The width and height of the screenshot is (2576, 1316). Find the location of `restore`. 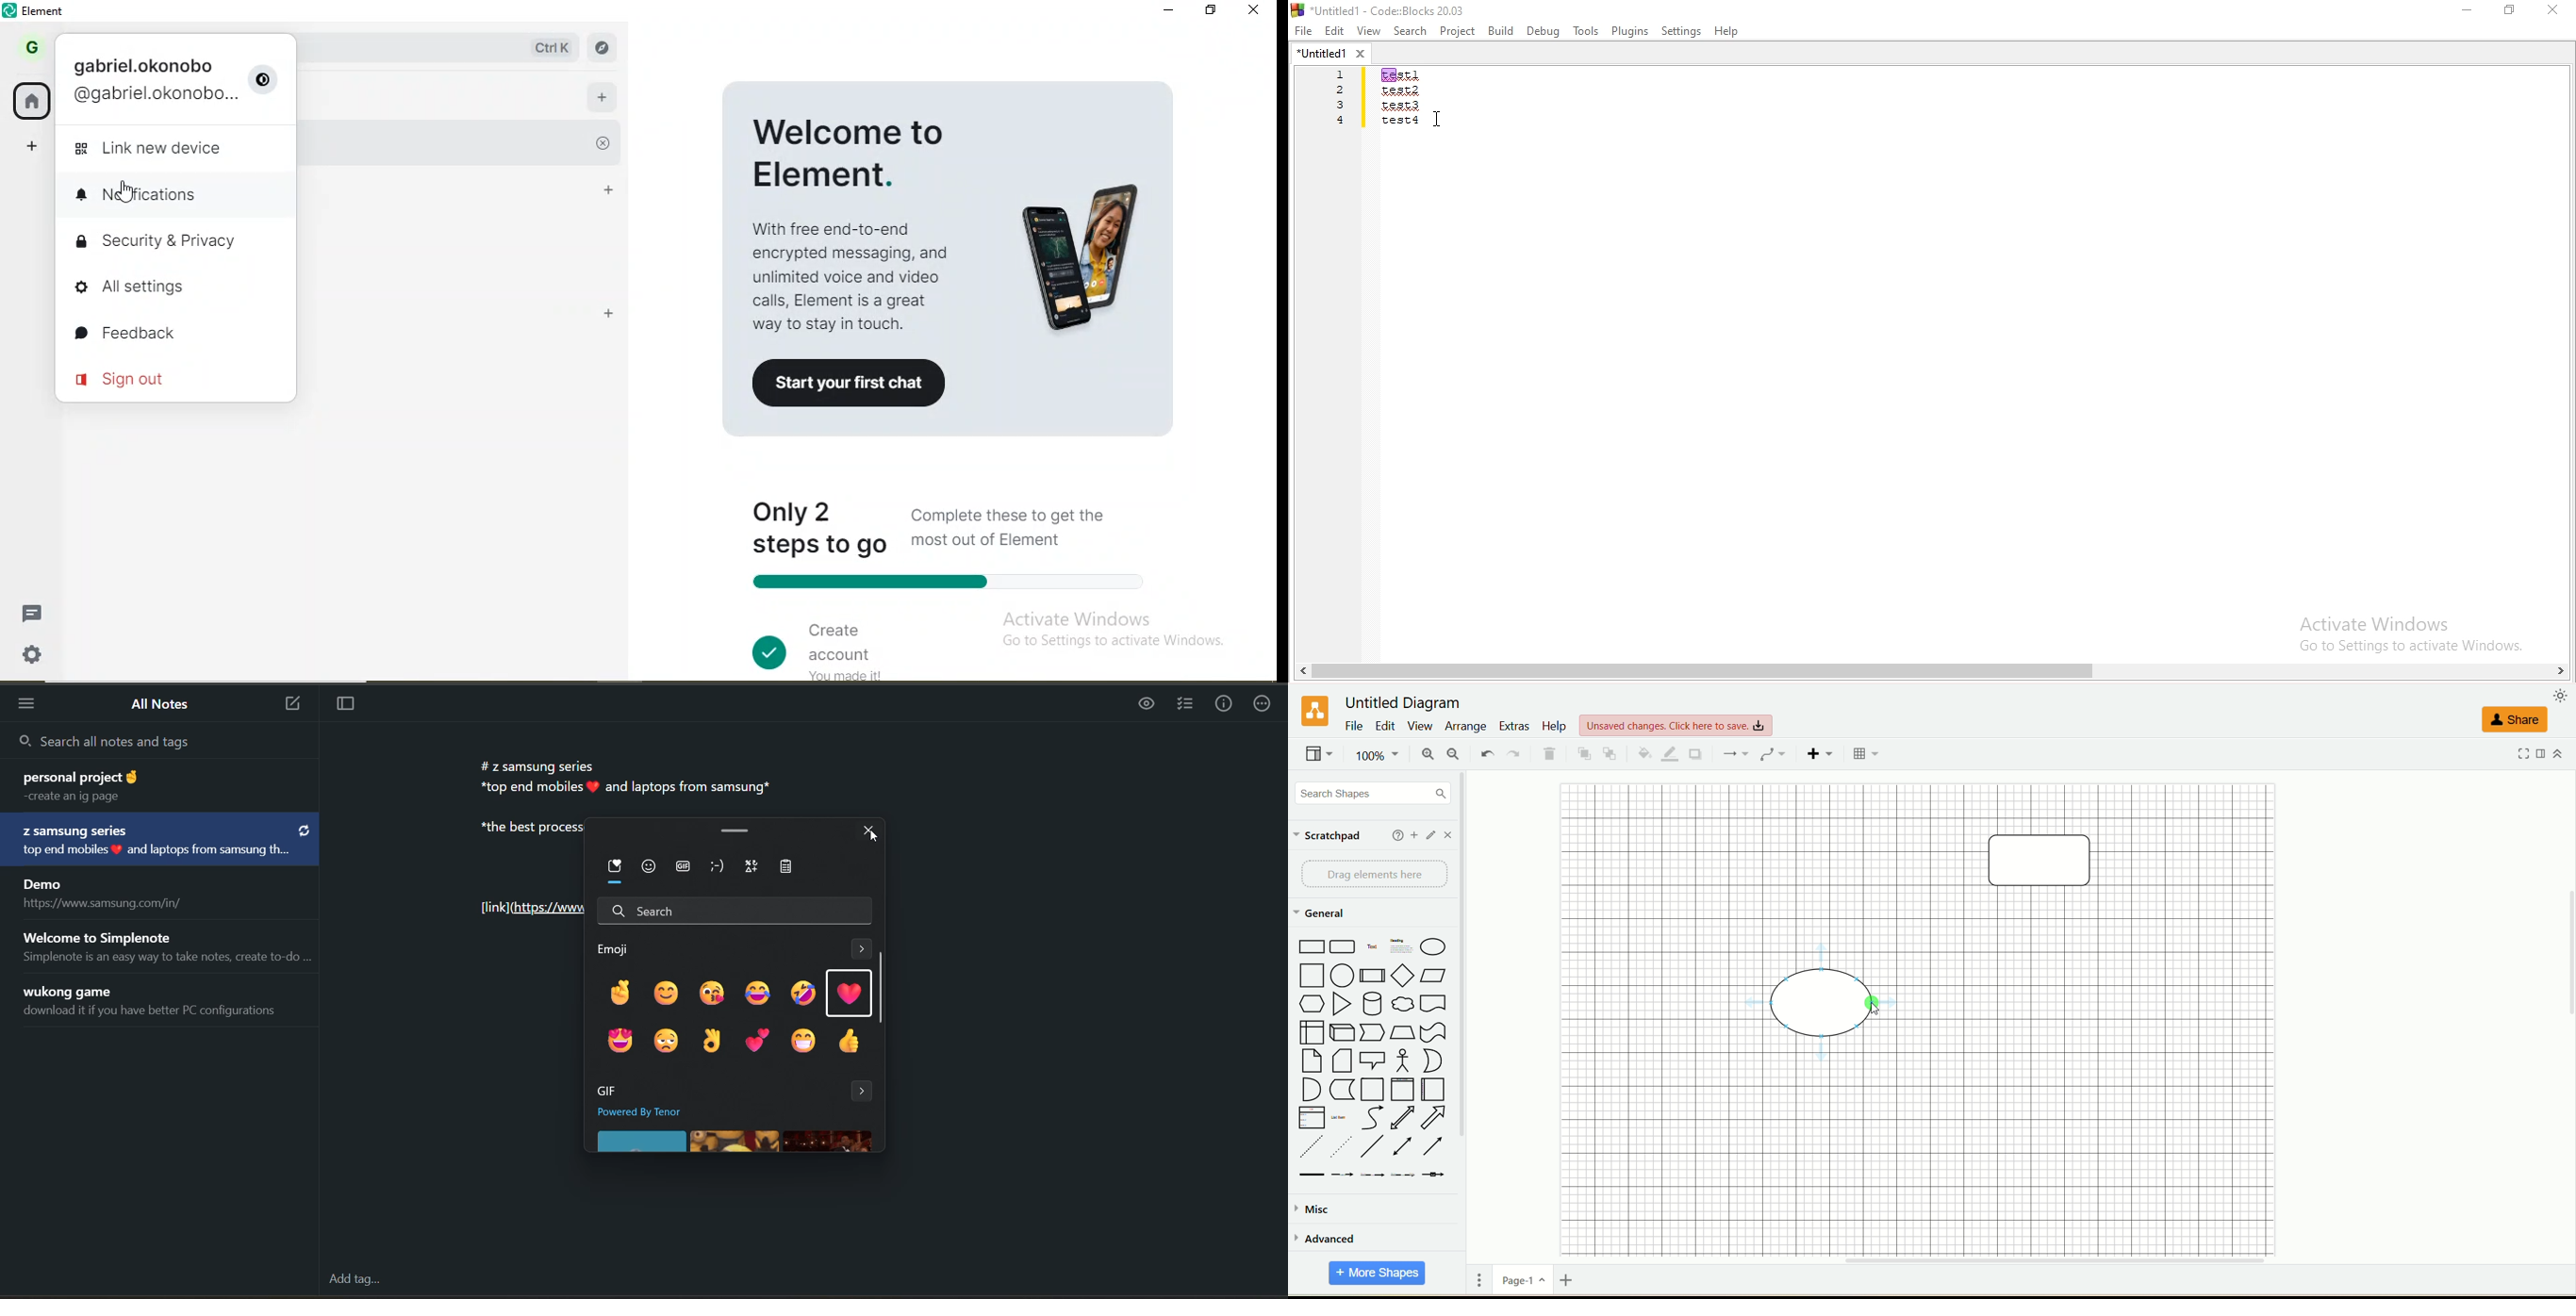

restore is located at coordinates (1212, 11).